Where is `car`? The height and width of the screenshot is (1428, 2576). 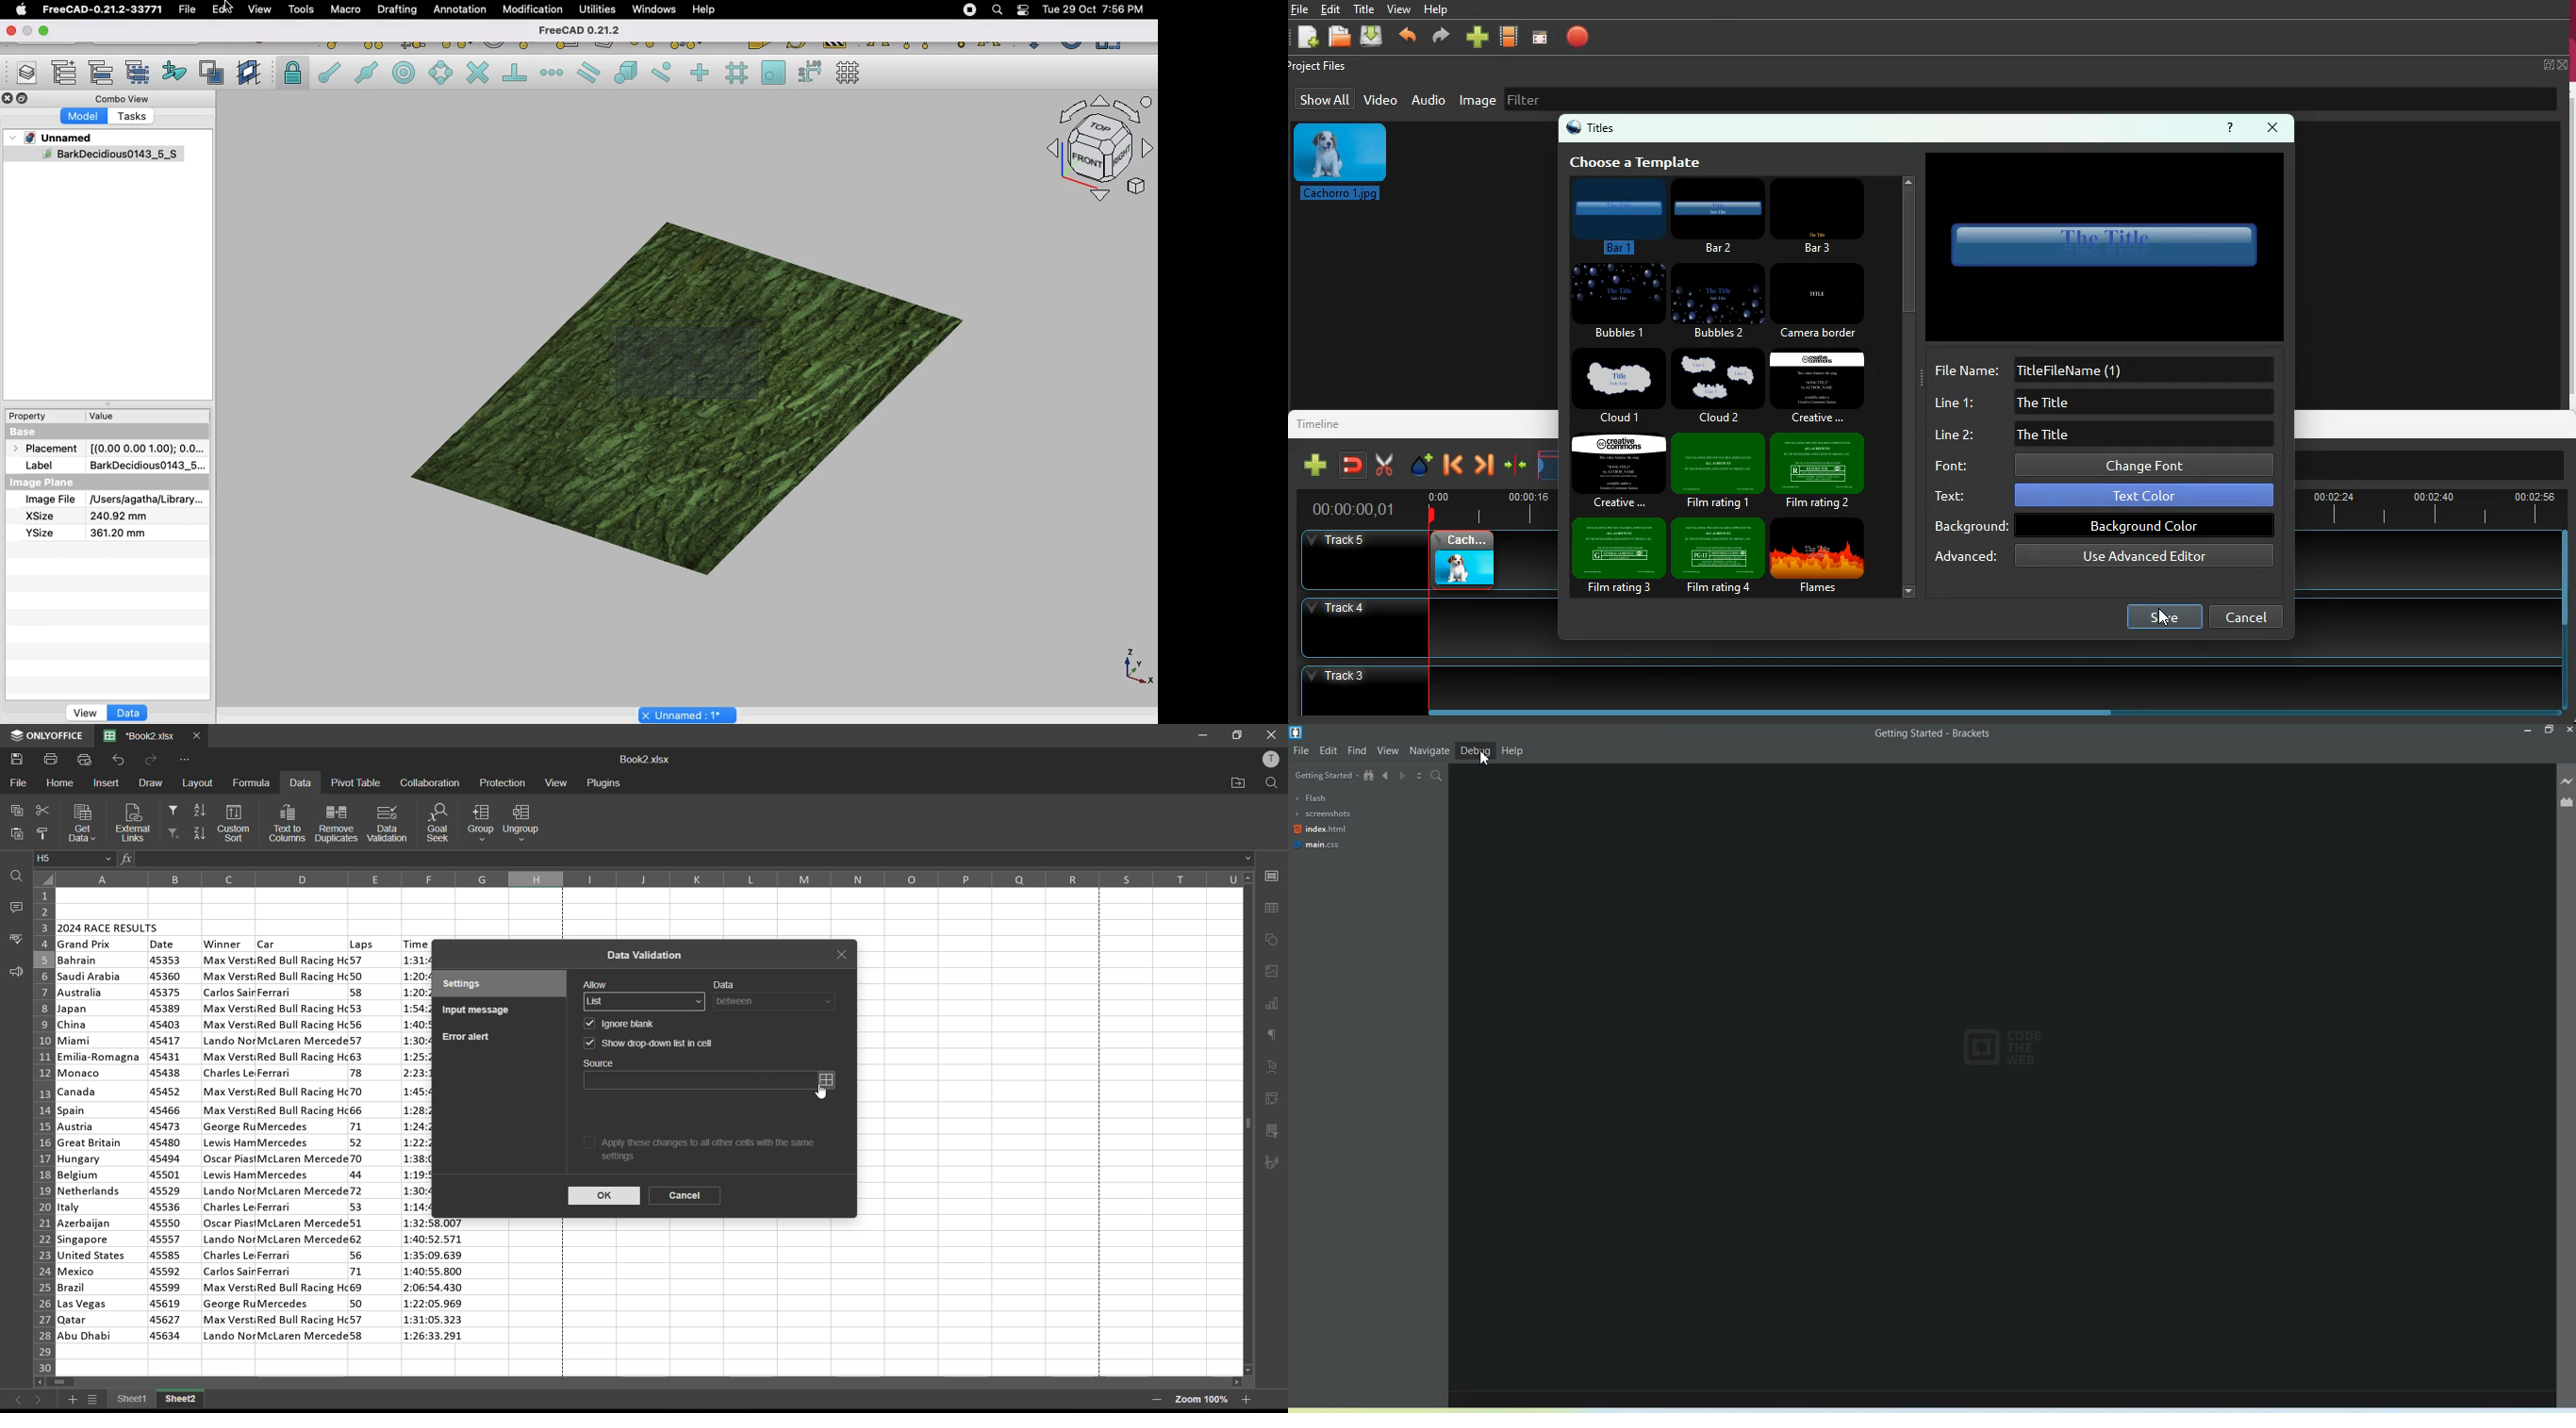
car is located at coordinates (268, 943).